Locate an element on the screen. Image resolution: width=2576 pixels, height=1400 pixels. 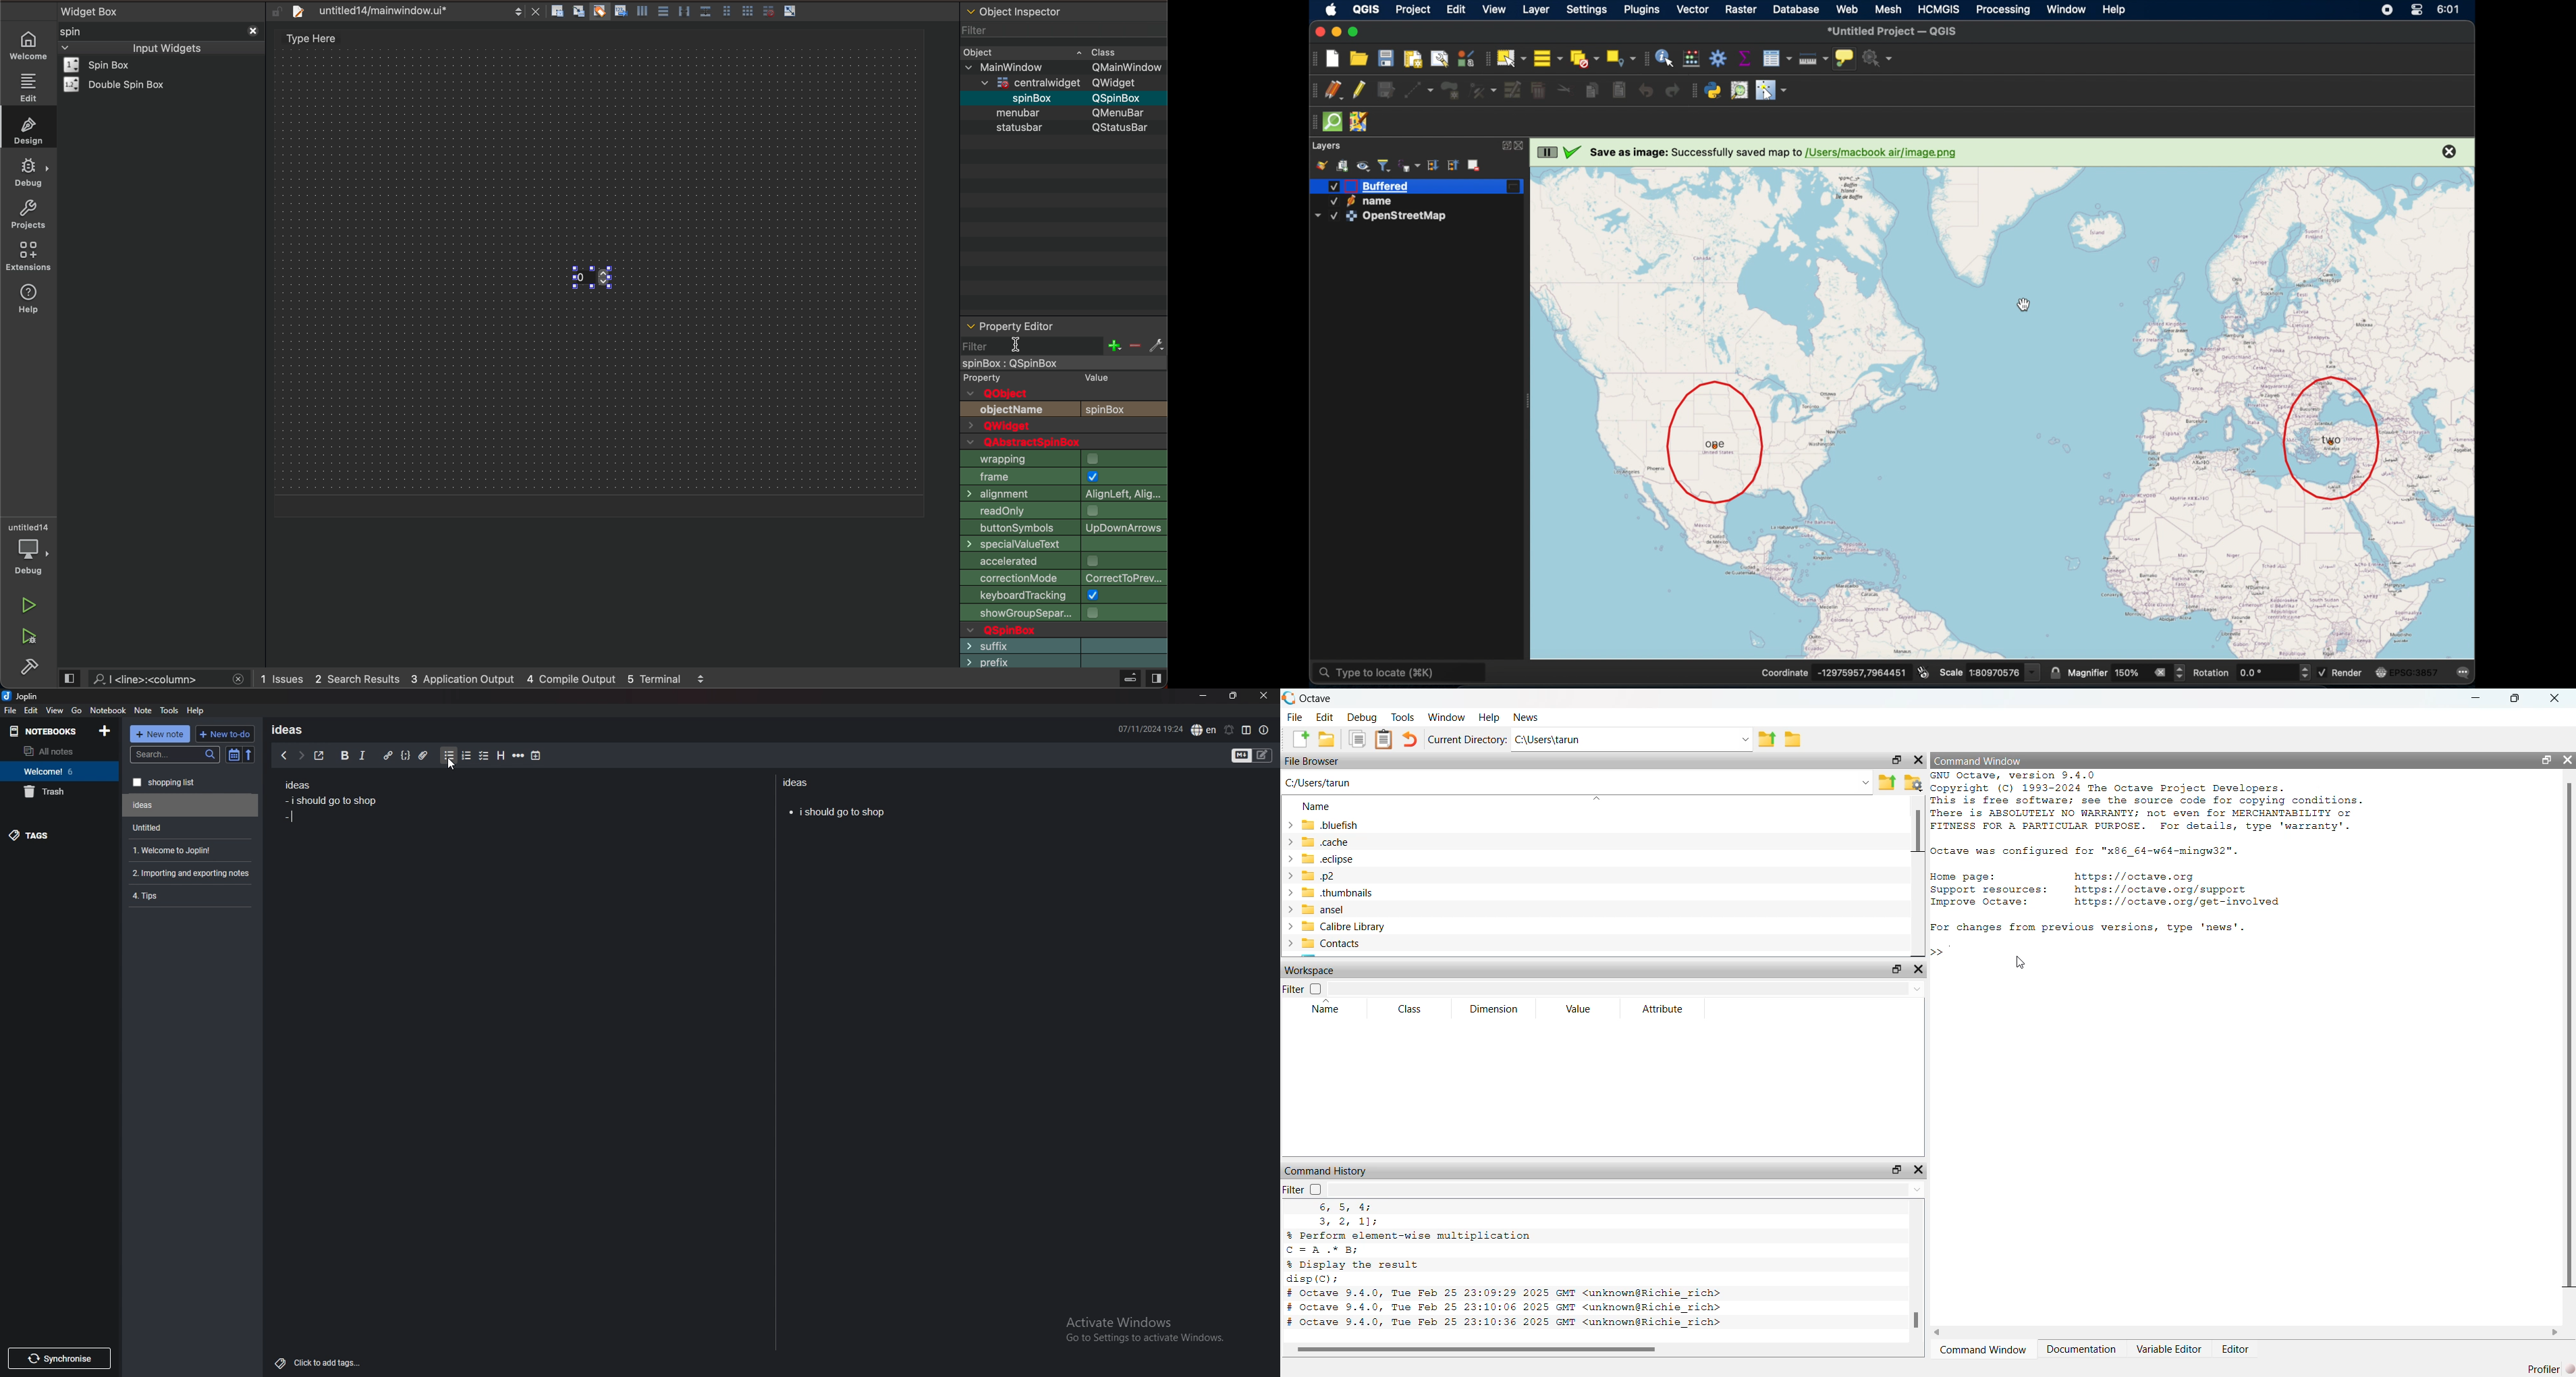
select all features is located at coordinates (1547, 57).